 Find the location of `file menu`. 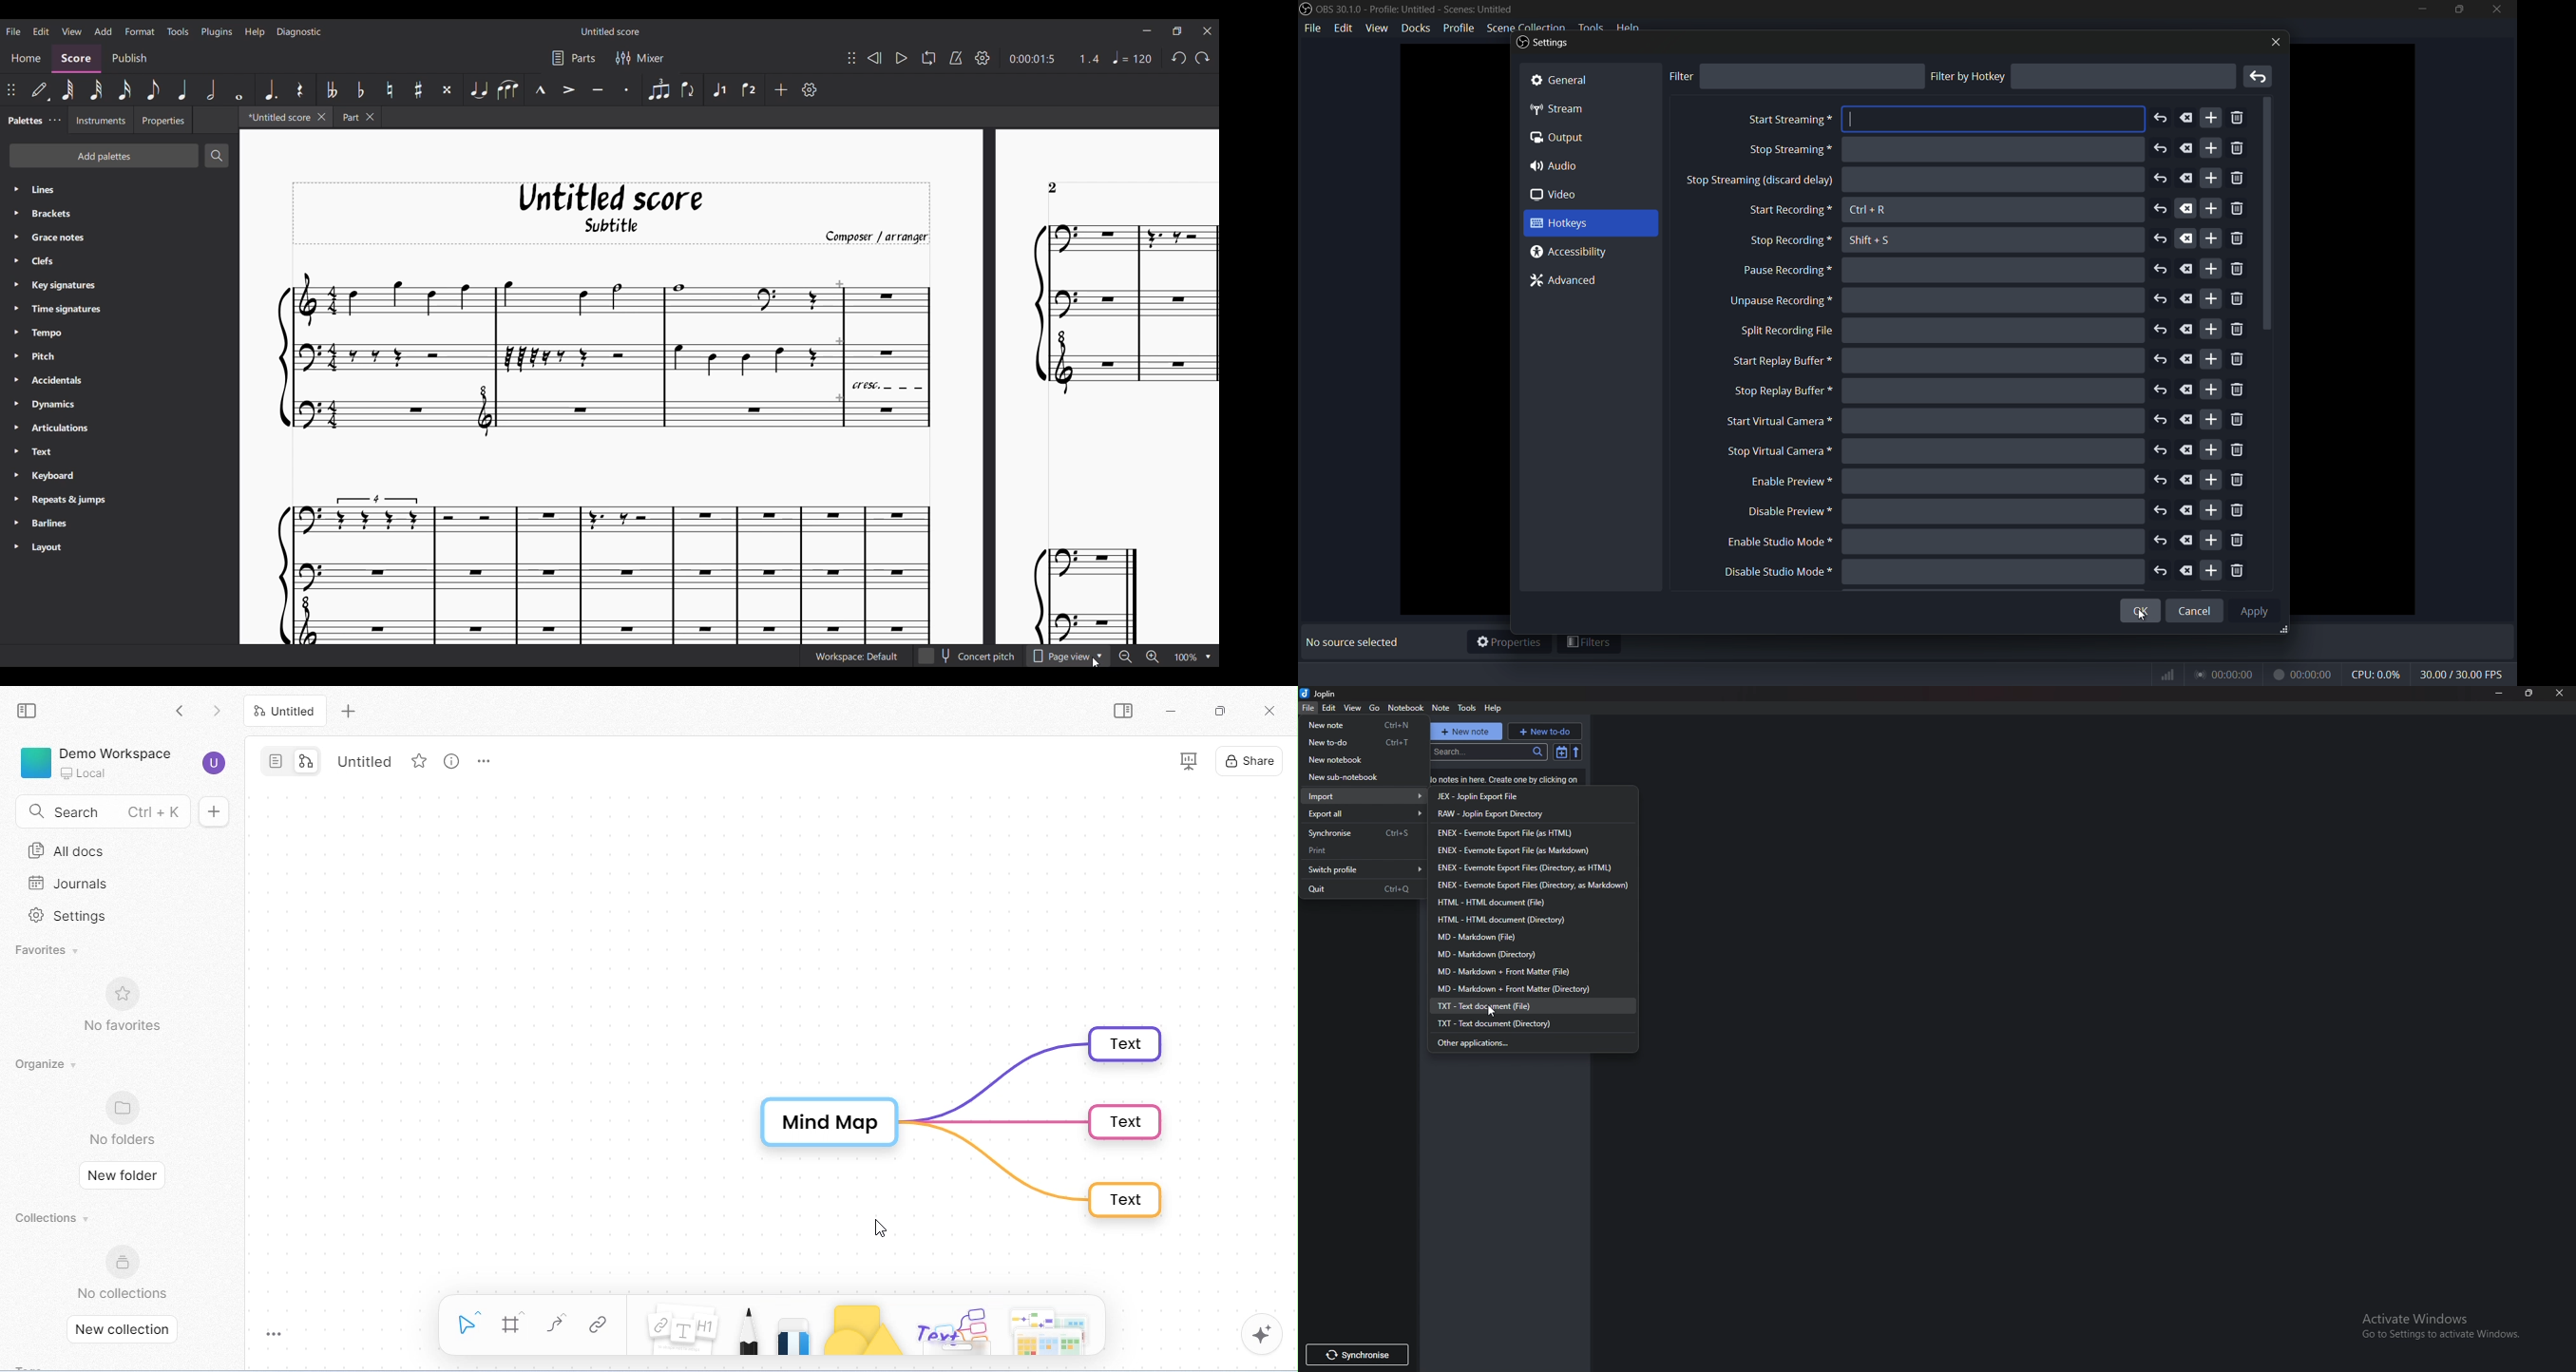

file menu is located at coordinates (1313, 29).